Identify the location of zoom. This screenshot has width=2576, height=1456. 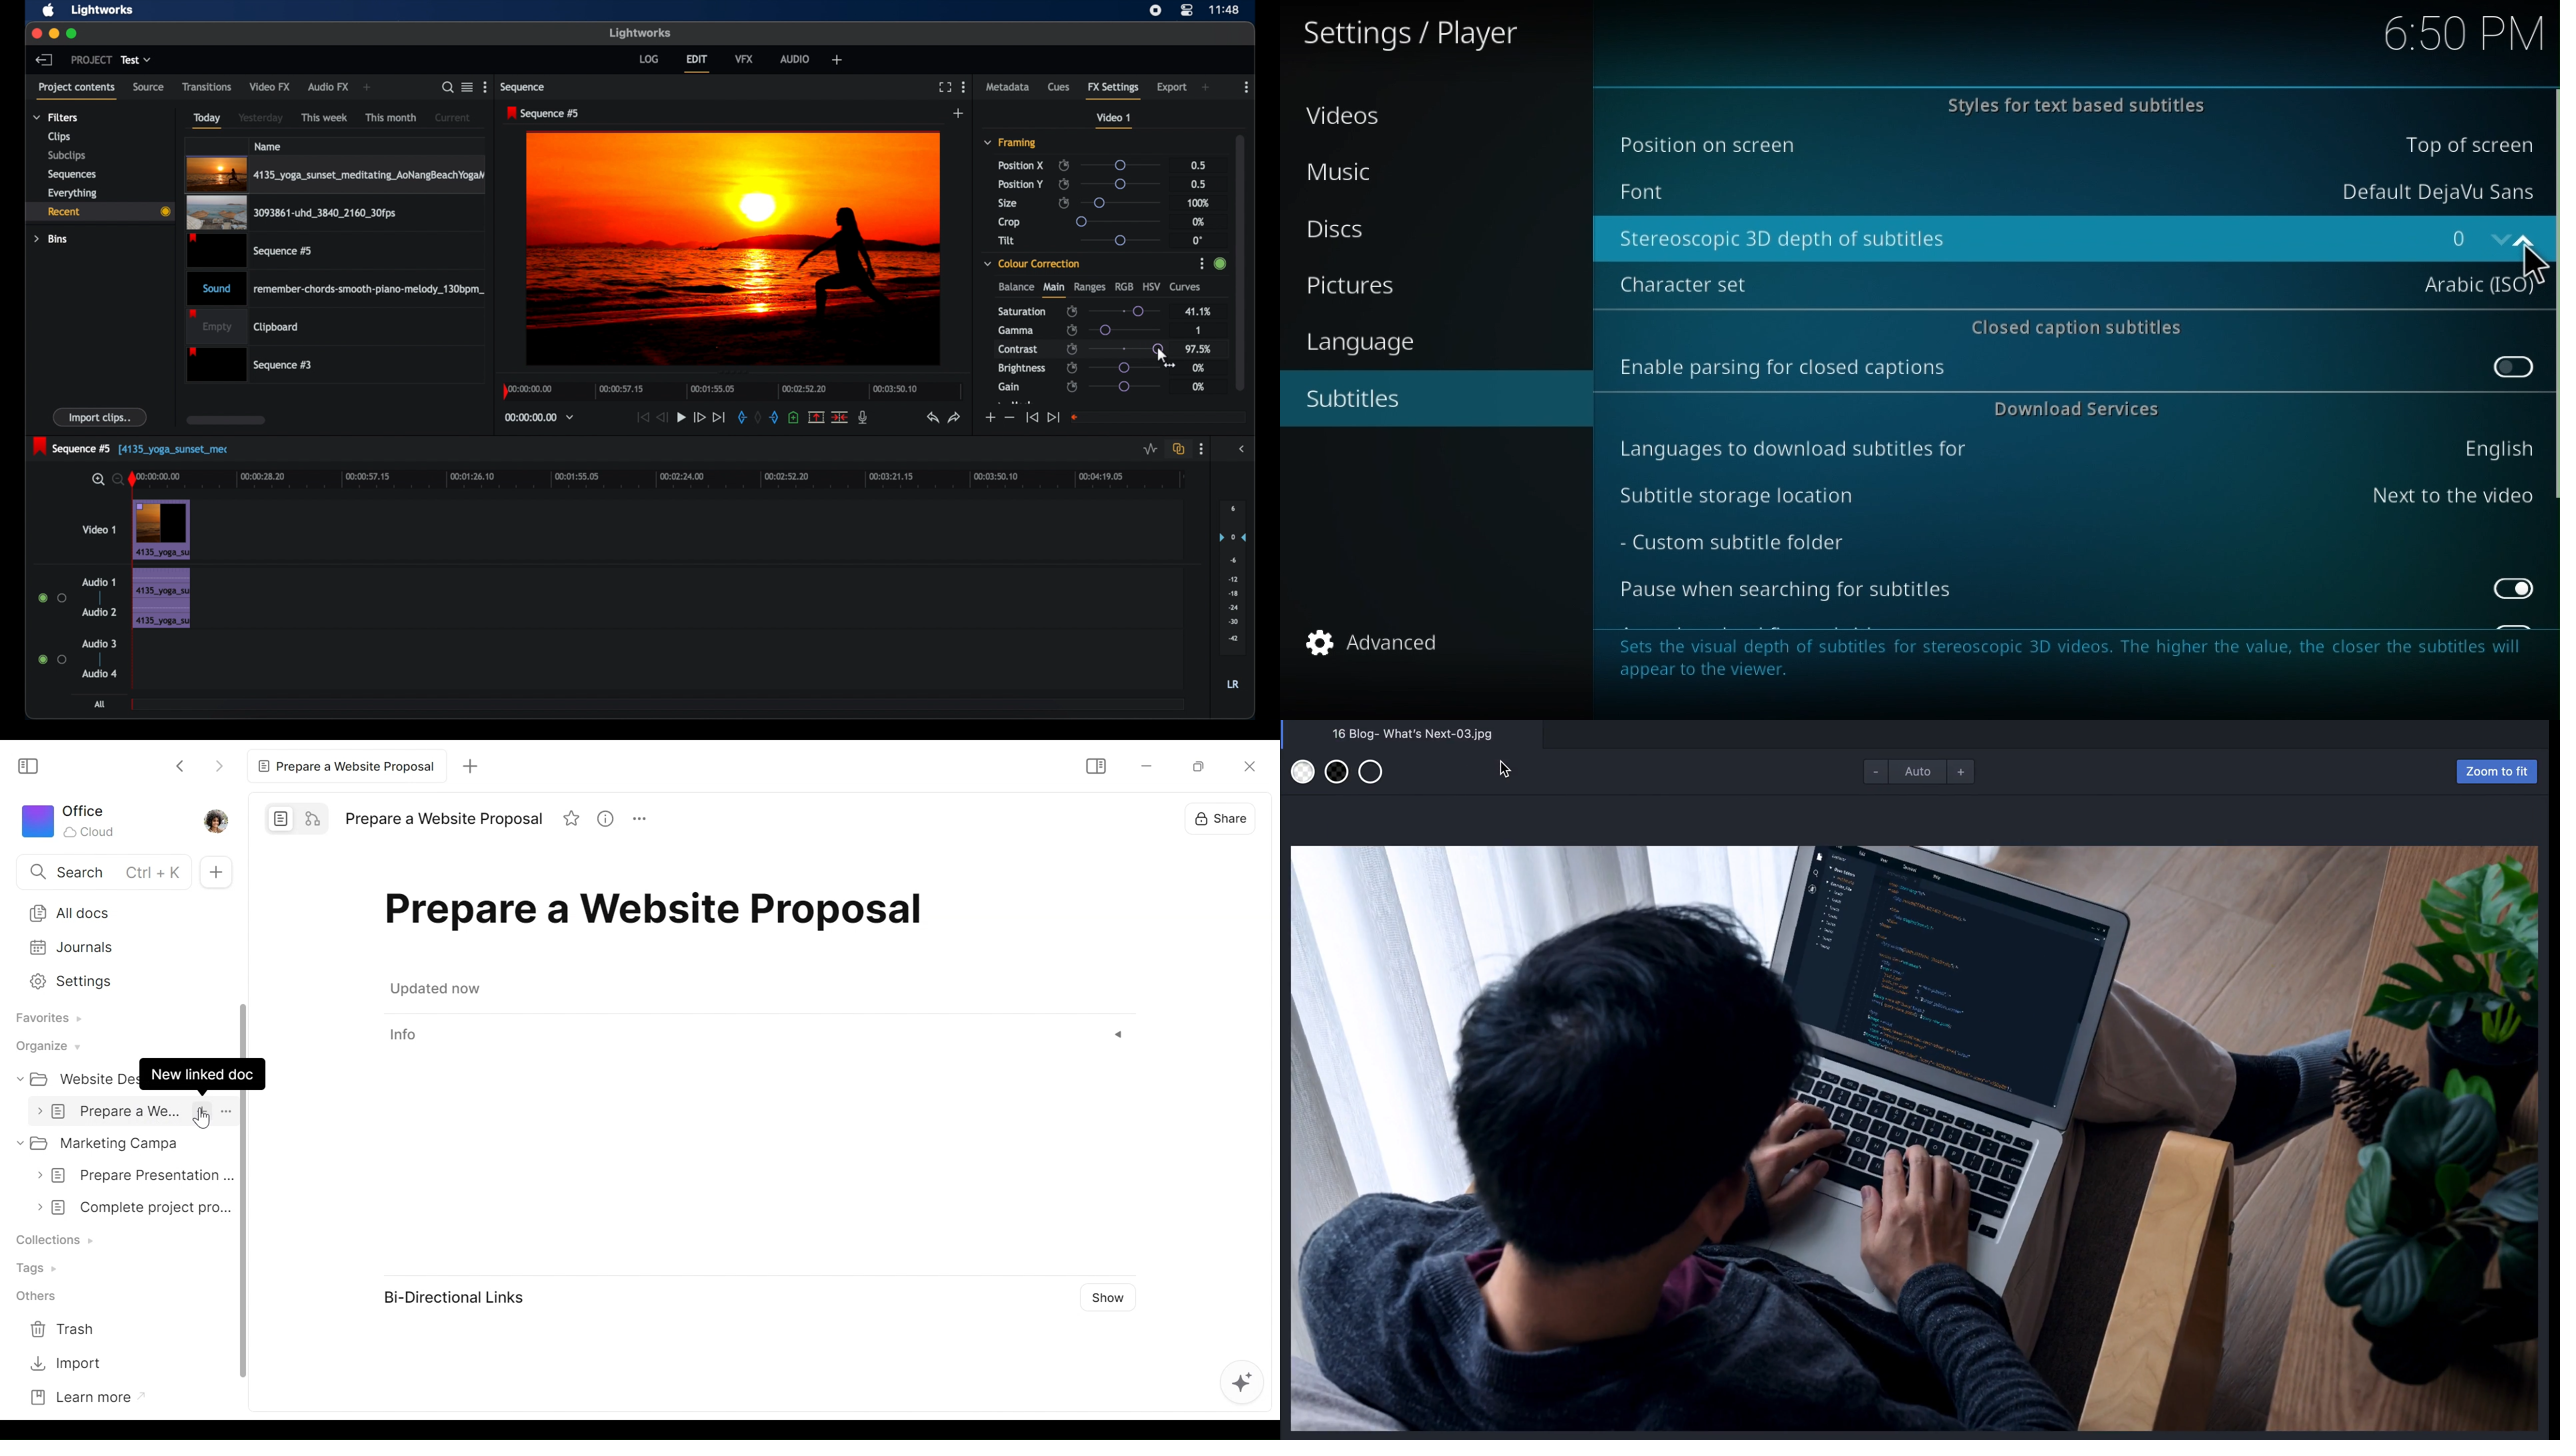
(105, 479).